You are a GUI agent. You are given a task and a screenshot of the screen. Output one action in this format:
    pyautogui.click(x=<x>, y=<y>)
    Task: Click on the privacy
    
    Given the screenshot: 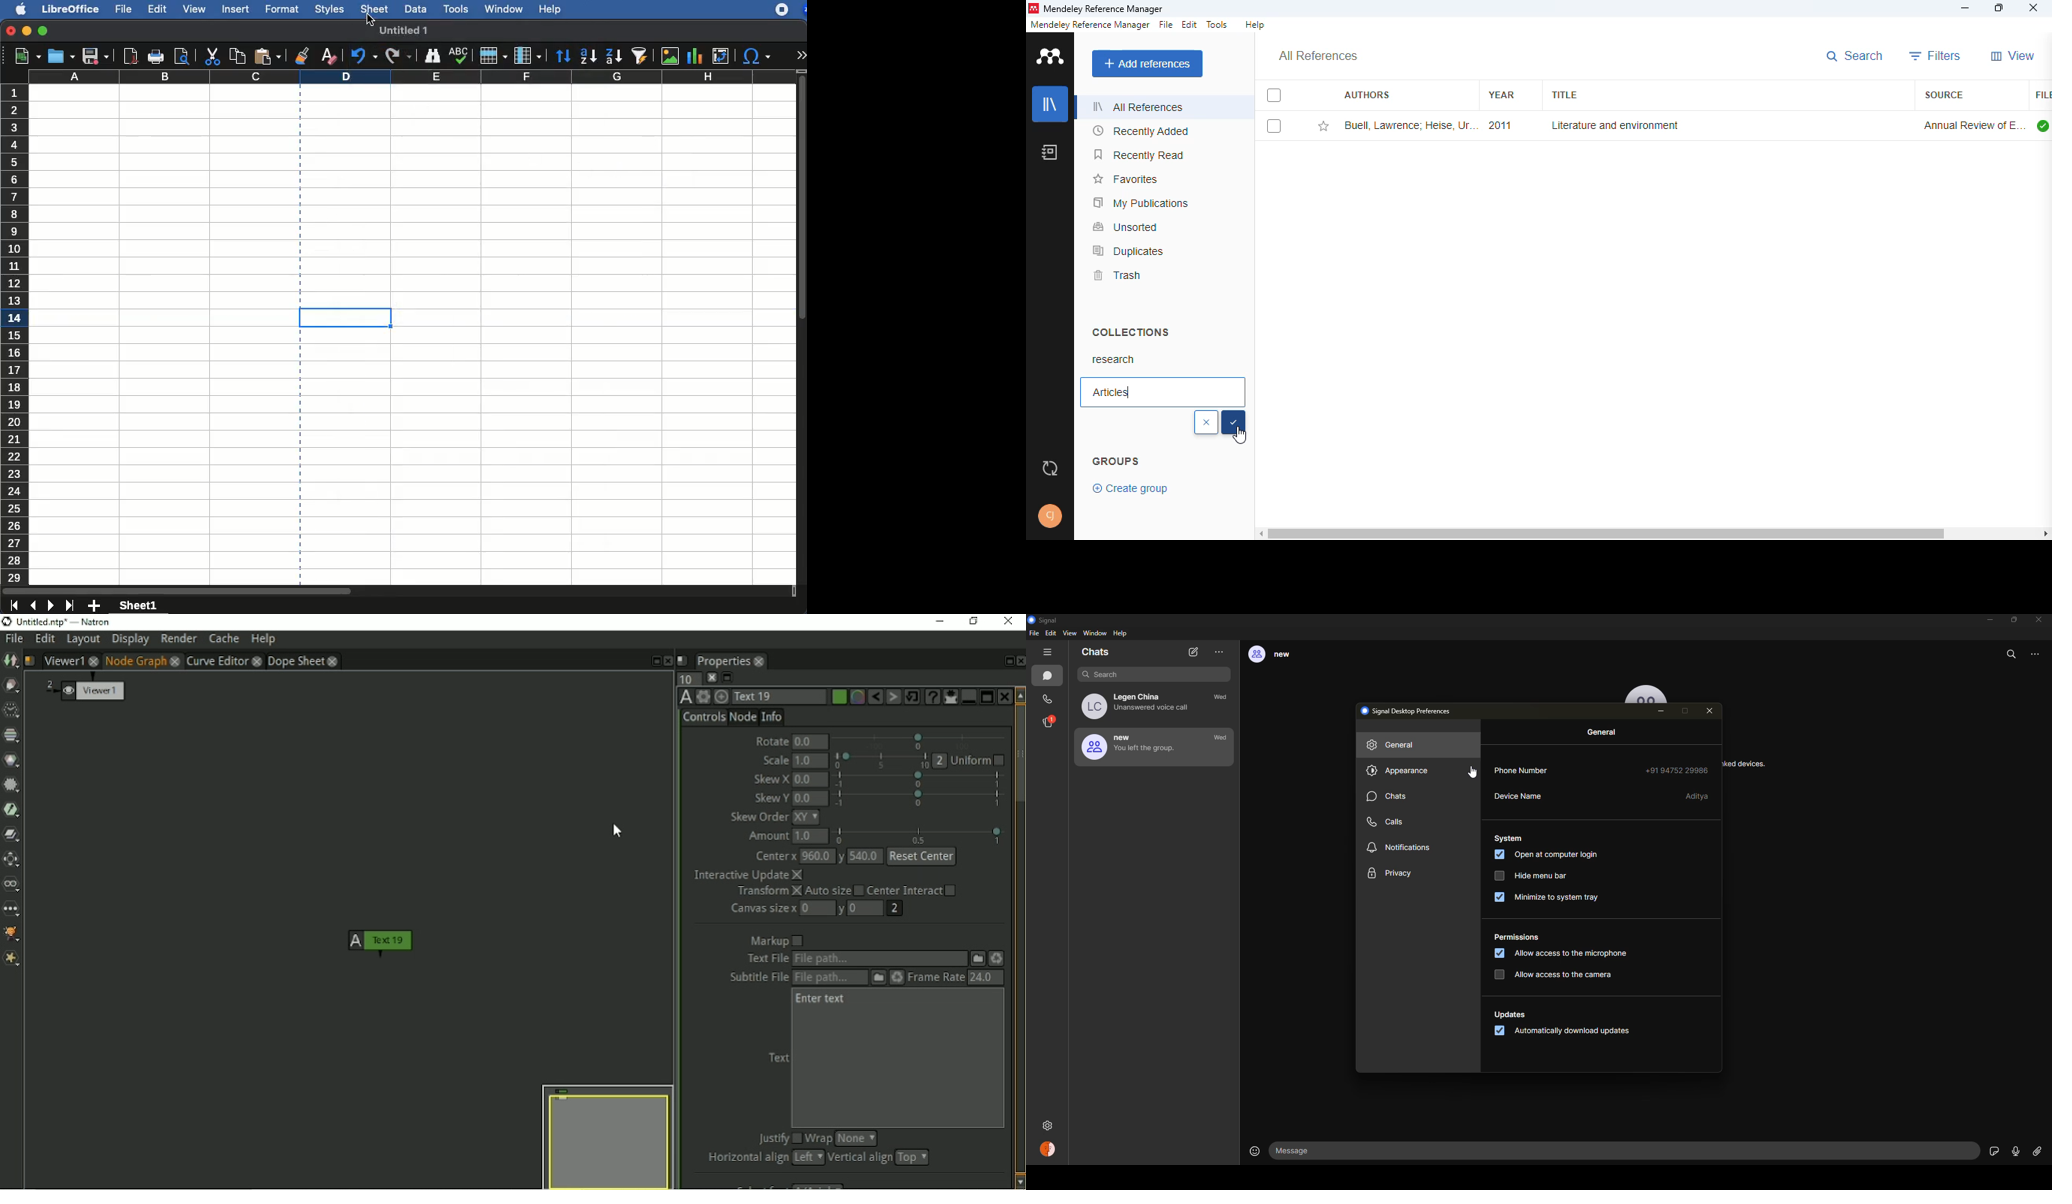 What is the action you would take?
    pyautogui.click(x=1390, y=874)
    